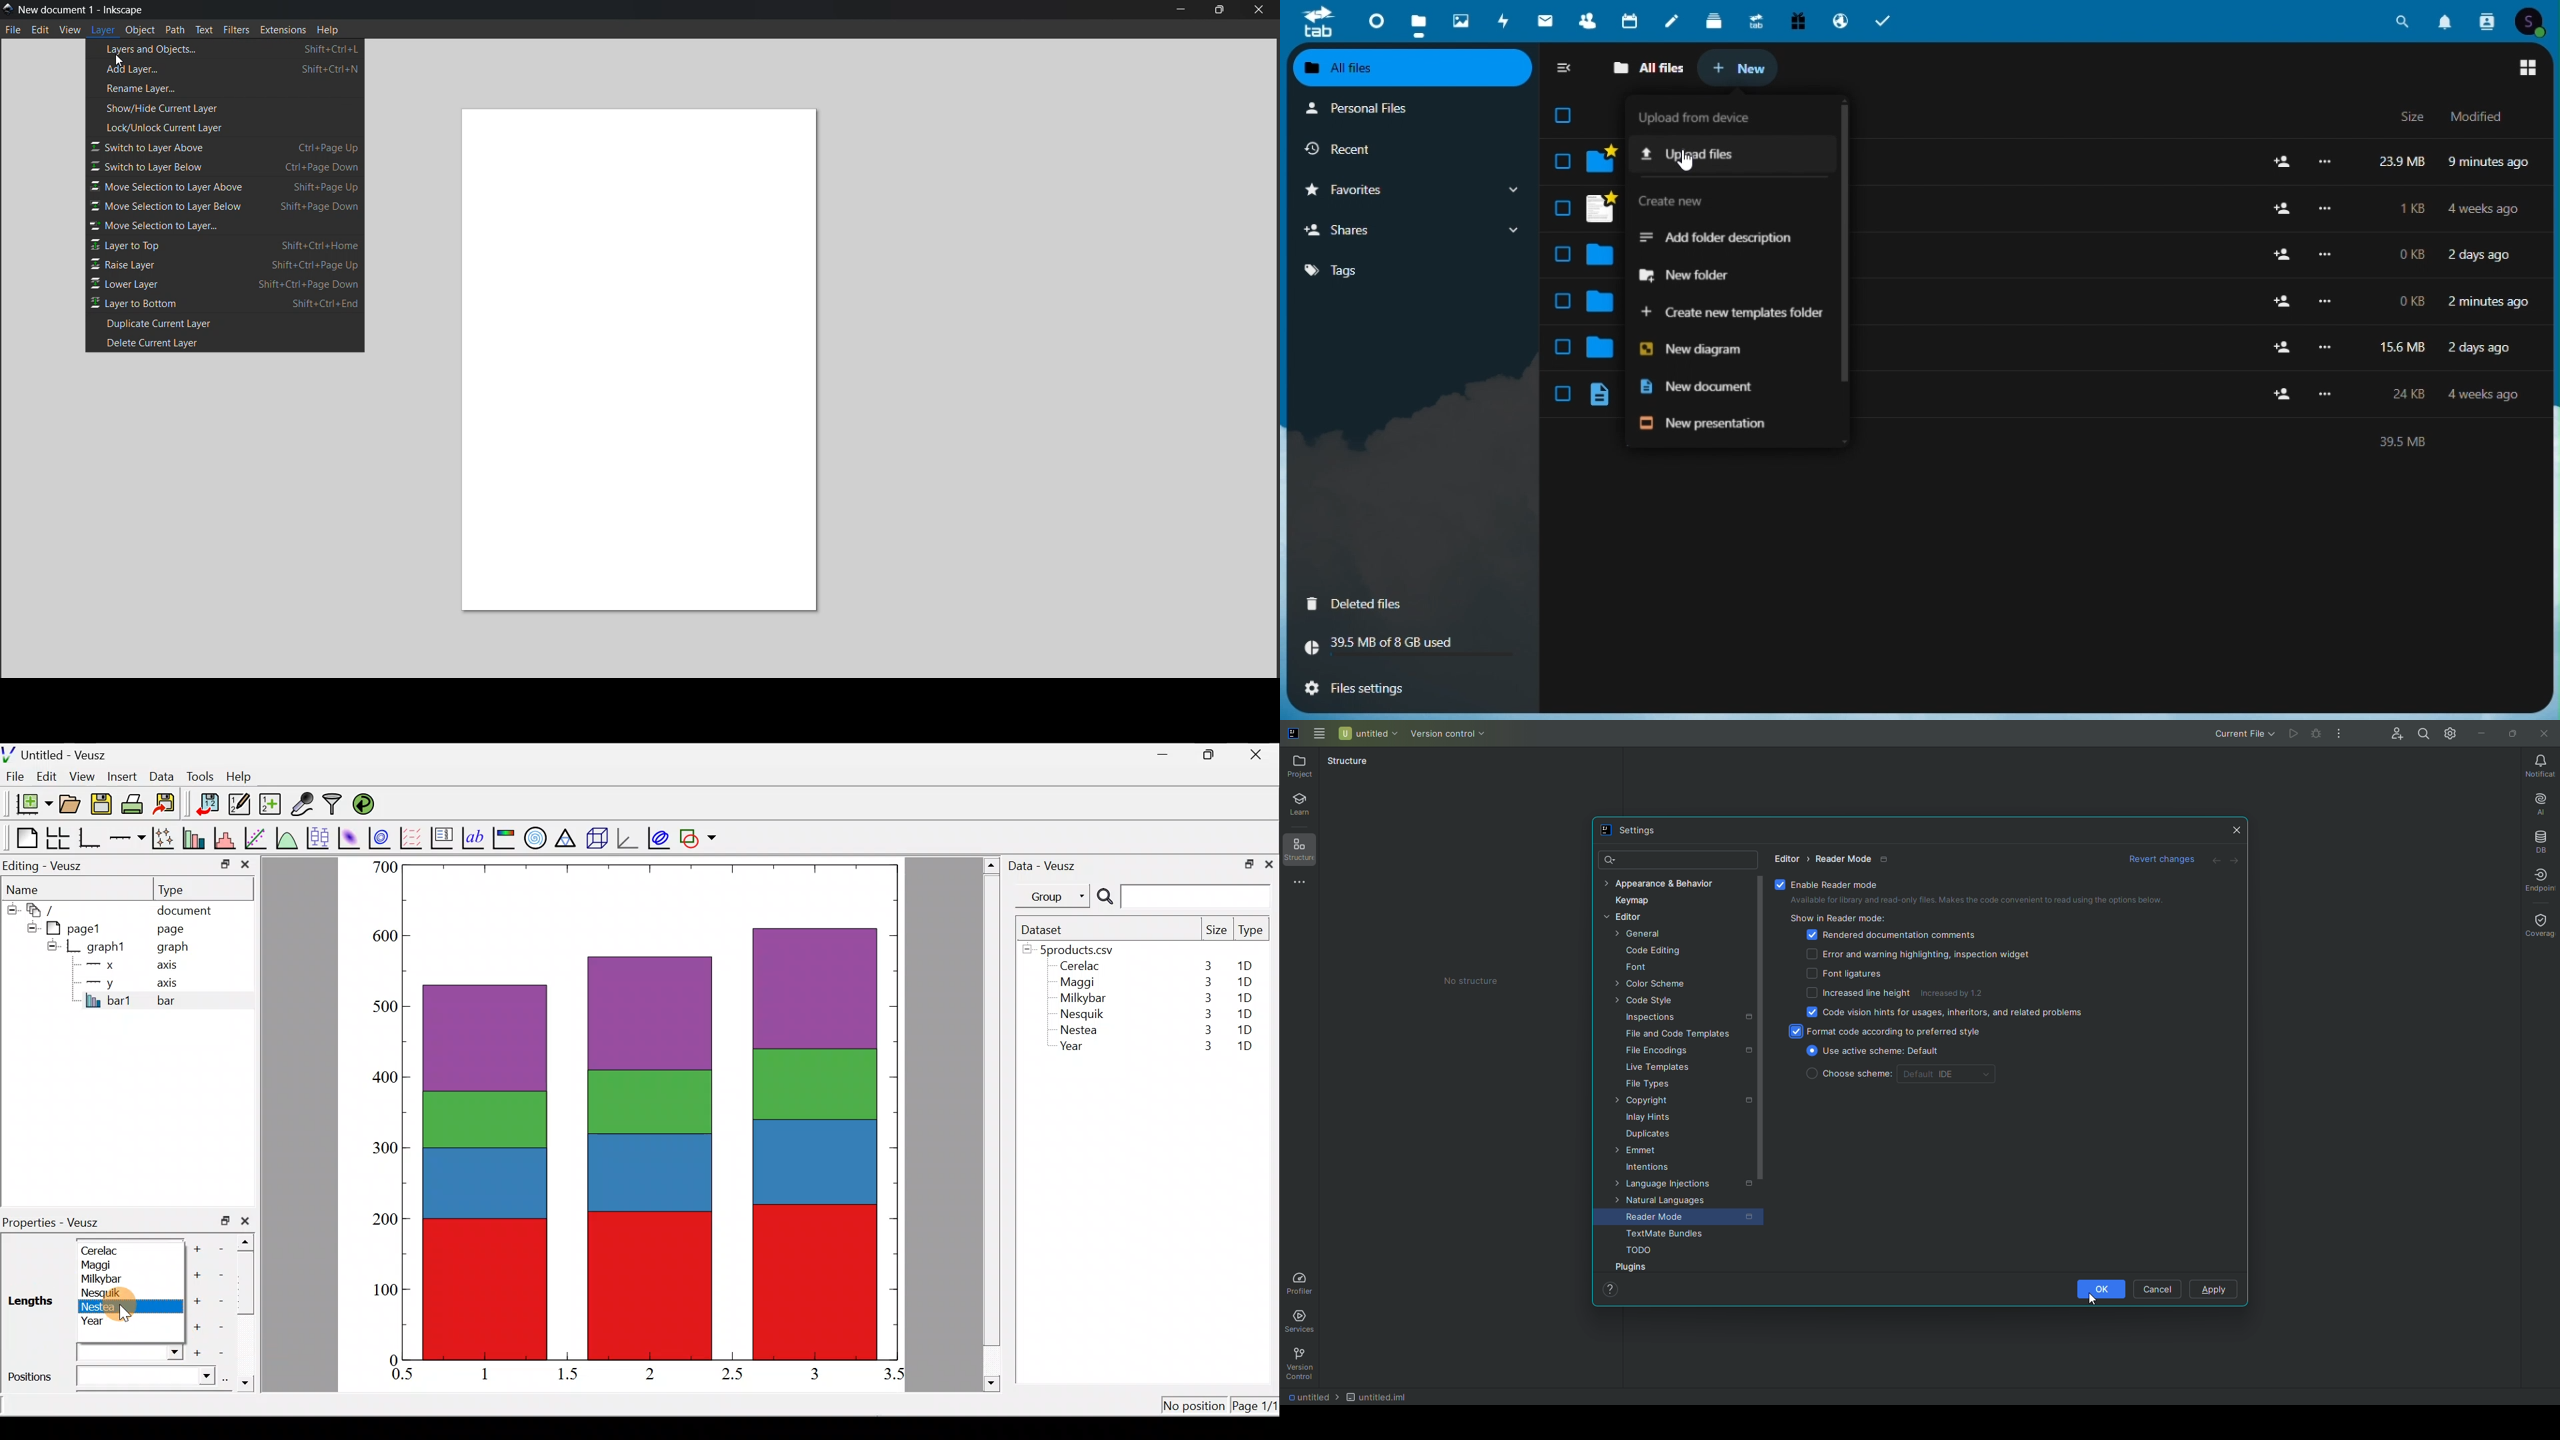 This screenshot has height=1456, width=2576. Describe the element at coordinates (225, 1353) in the screenshot. I see `Remove item` at that location.